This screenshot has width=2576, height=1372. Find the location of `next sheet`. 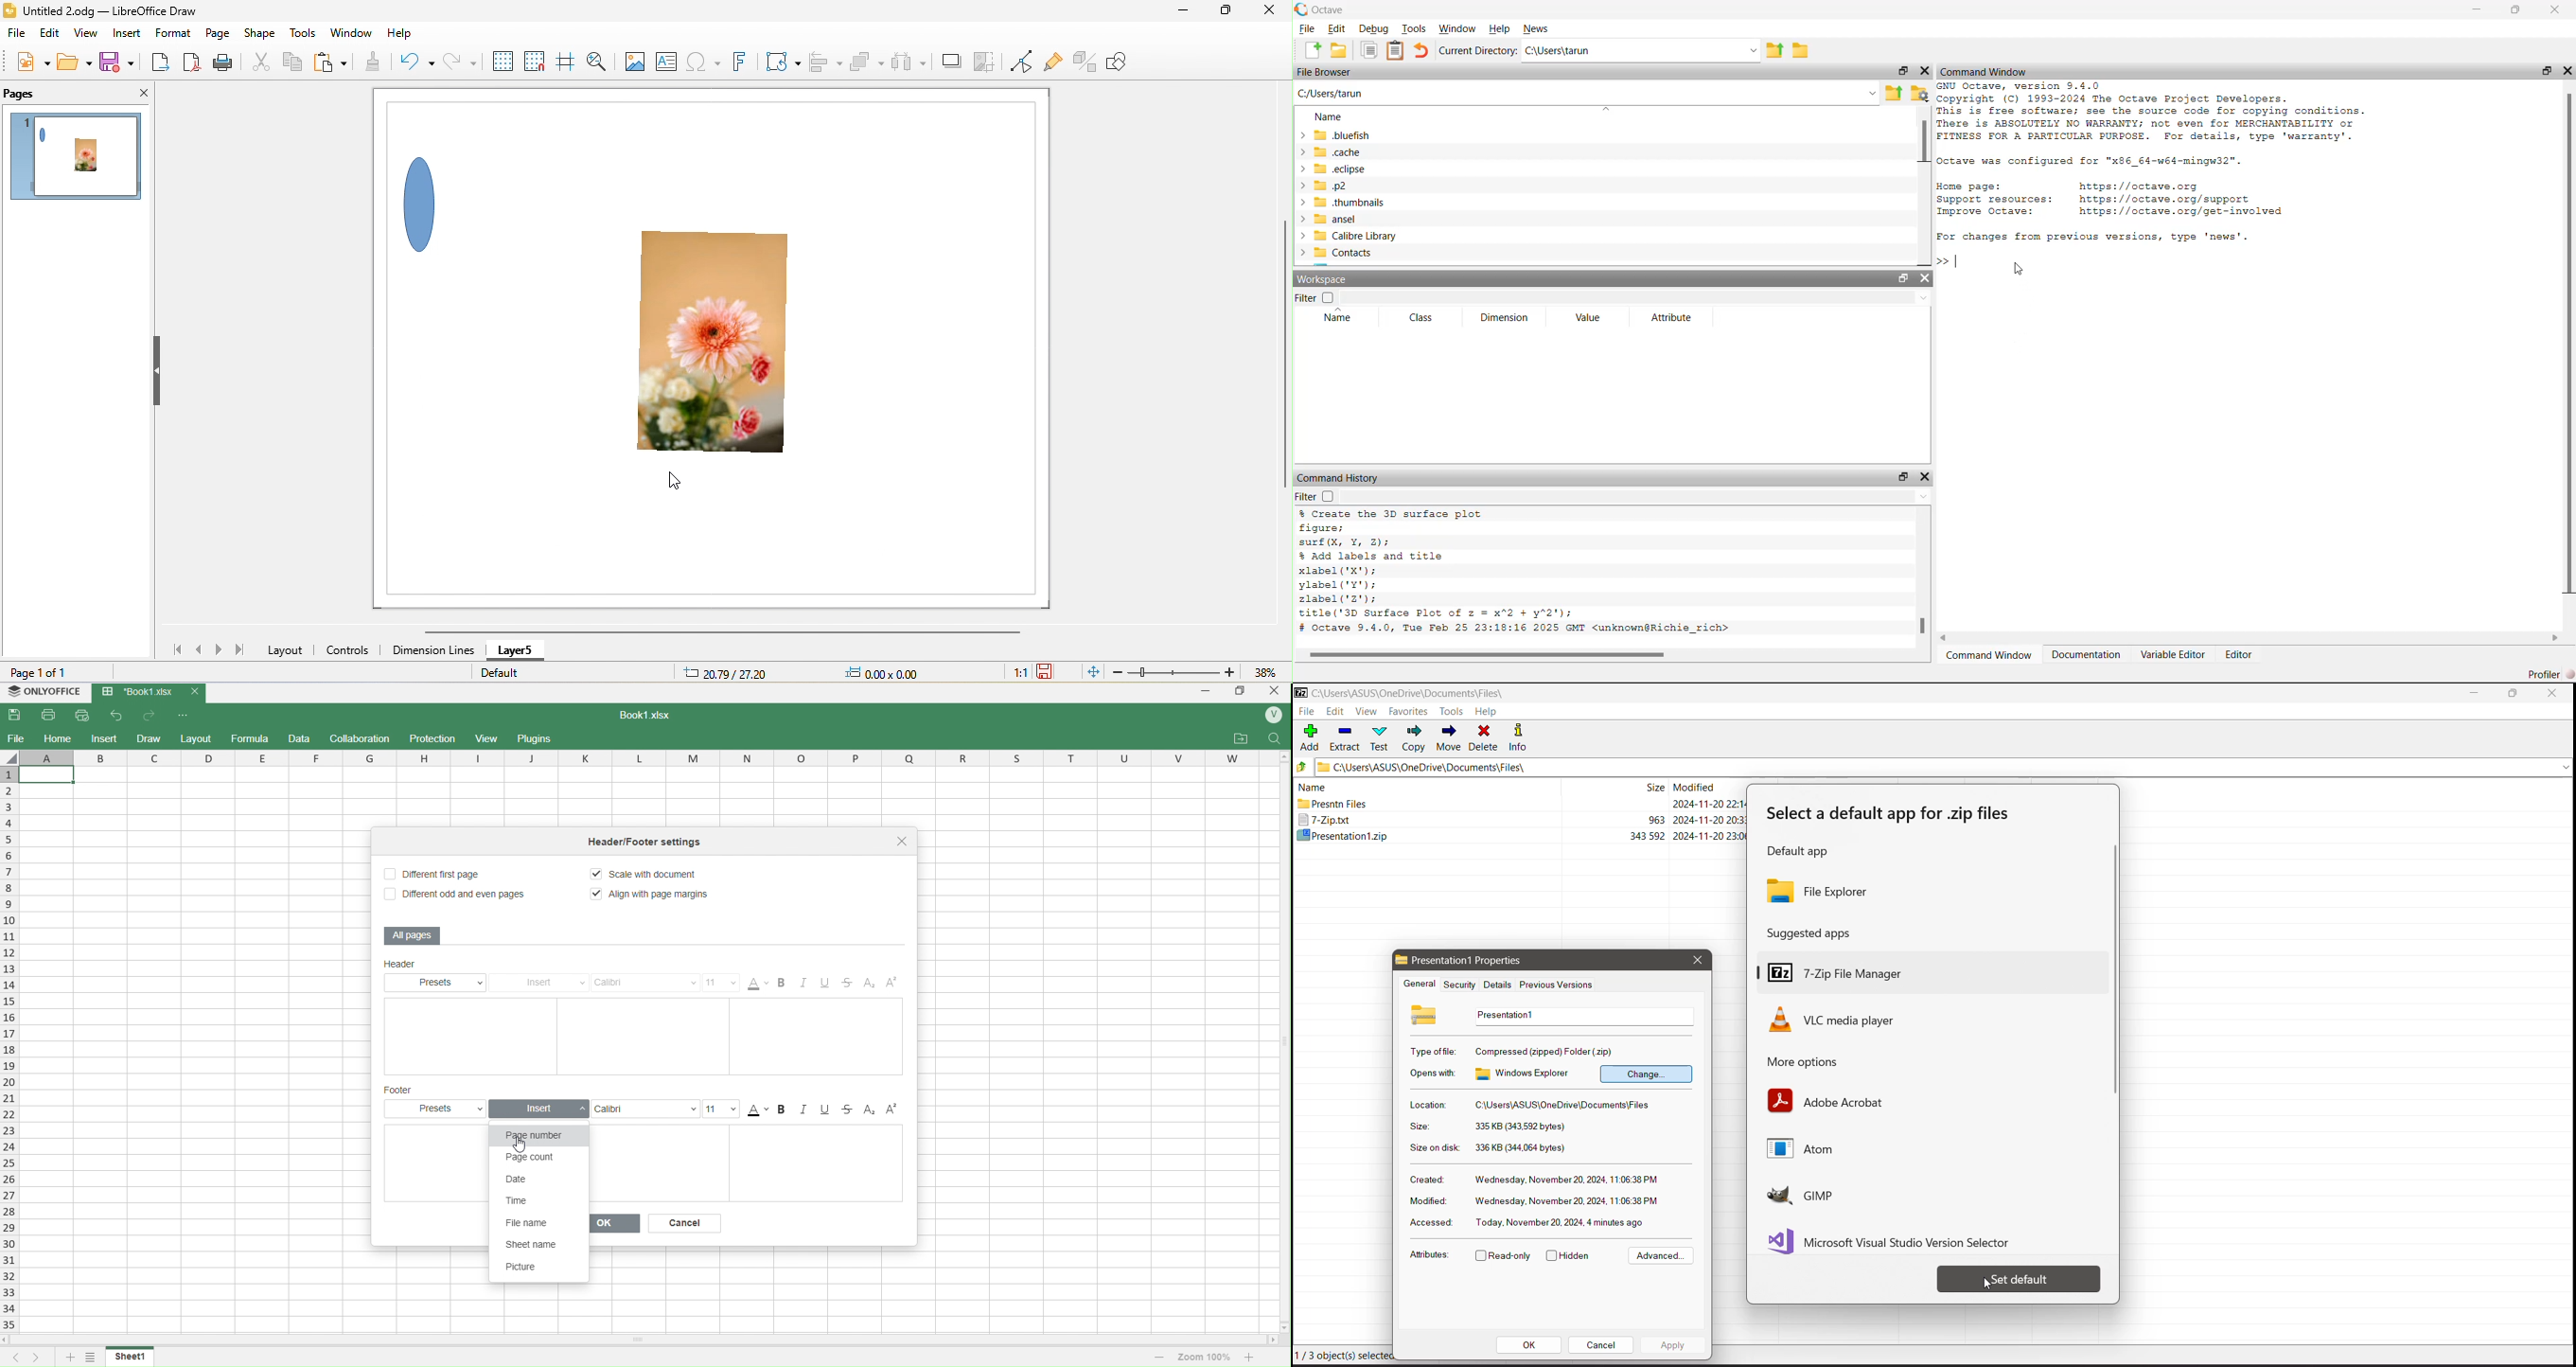

next sheet is located at coordinates (33, 1358).